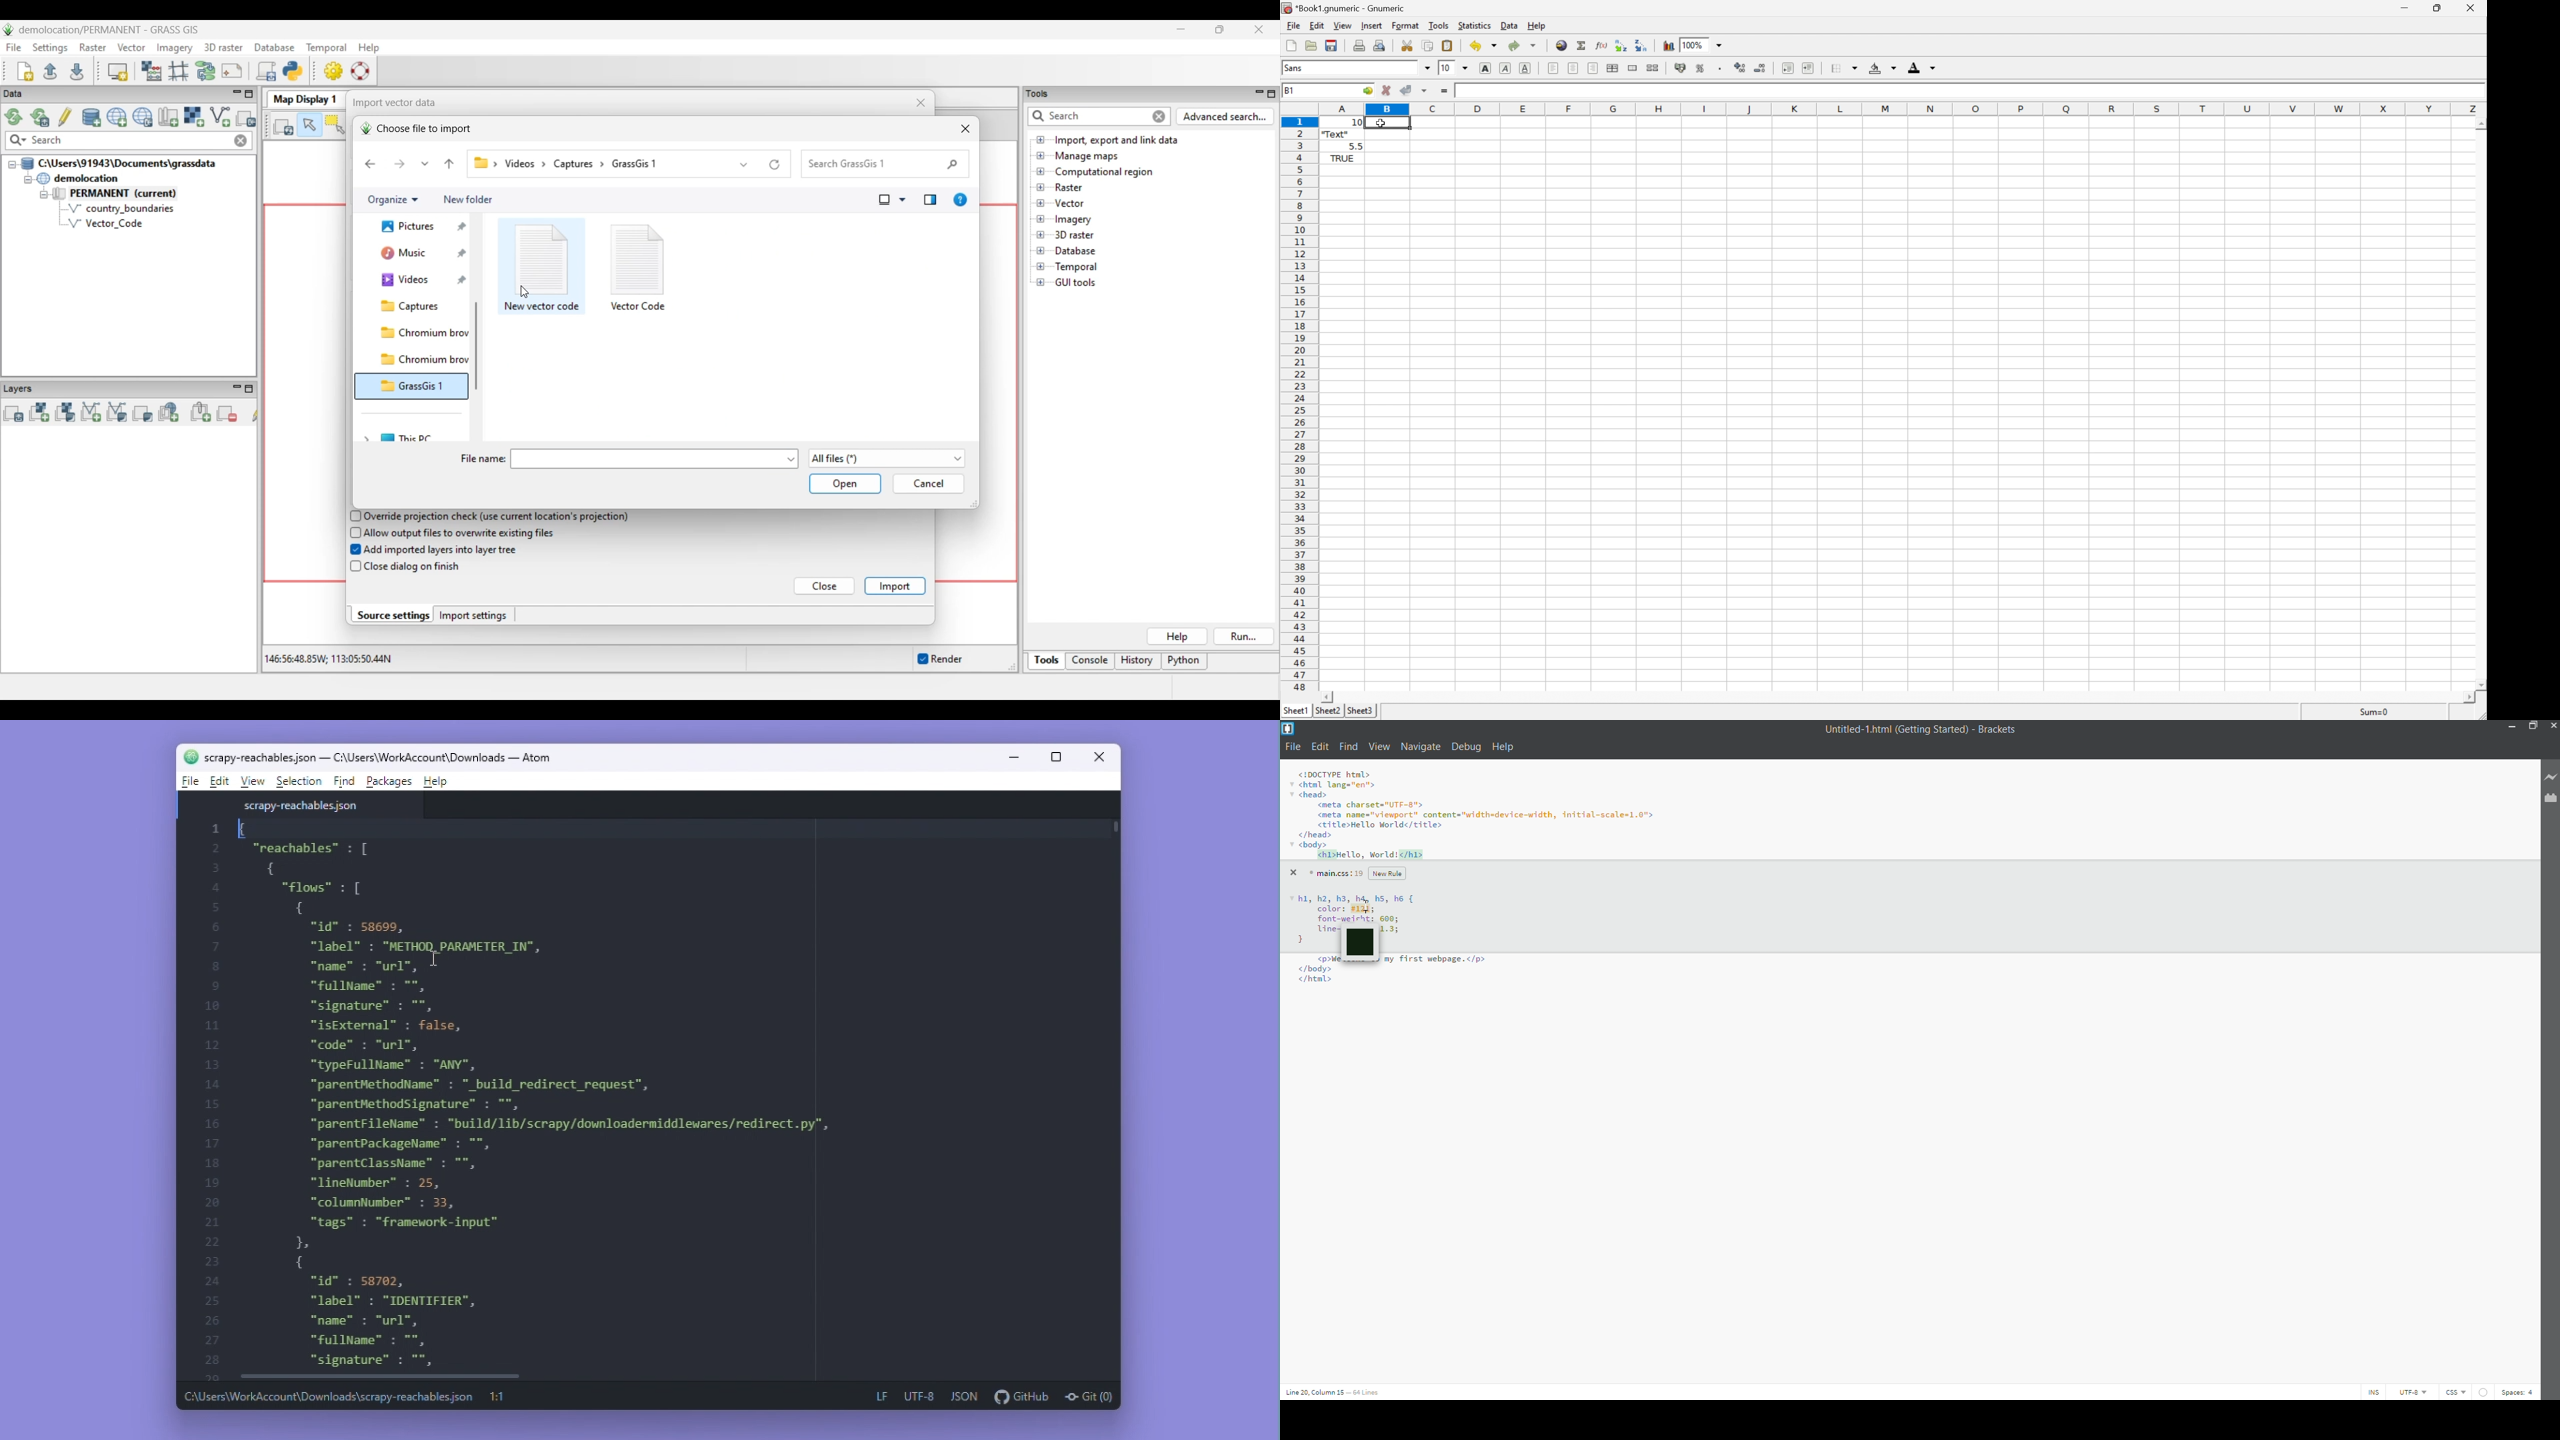  Describe the element at coordinates (1613, 68) in the screenshot. I see ` Center horizontally across selection` at that location.